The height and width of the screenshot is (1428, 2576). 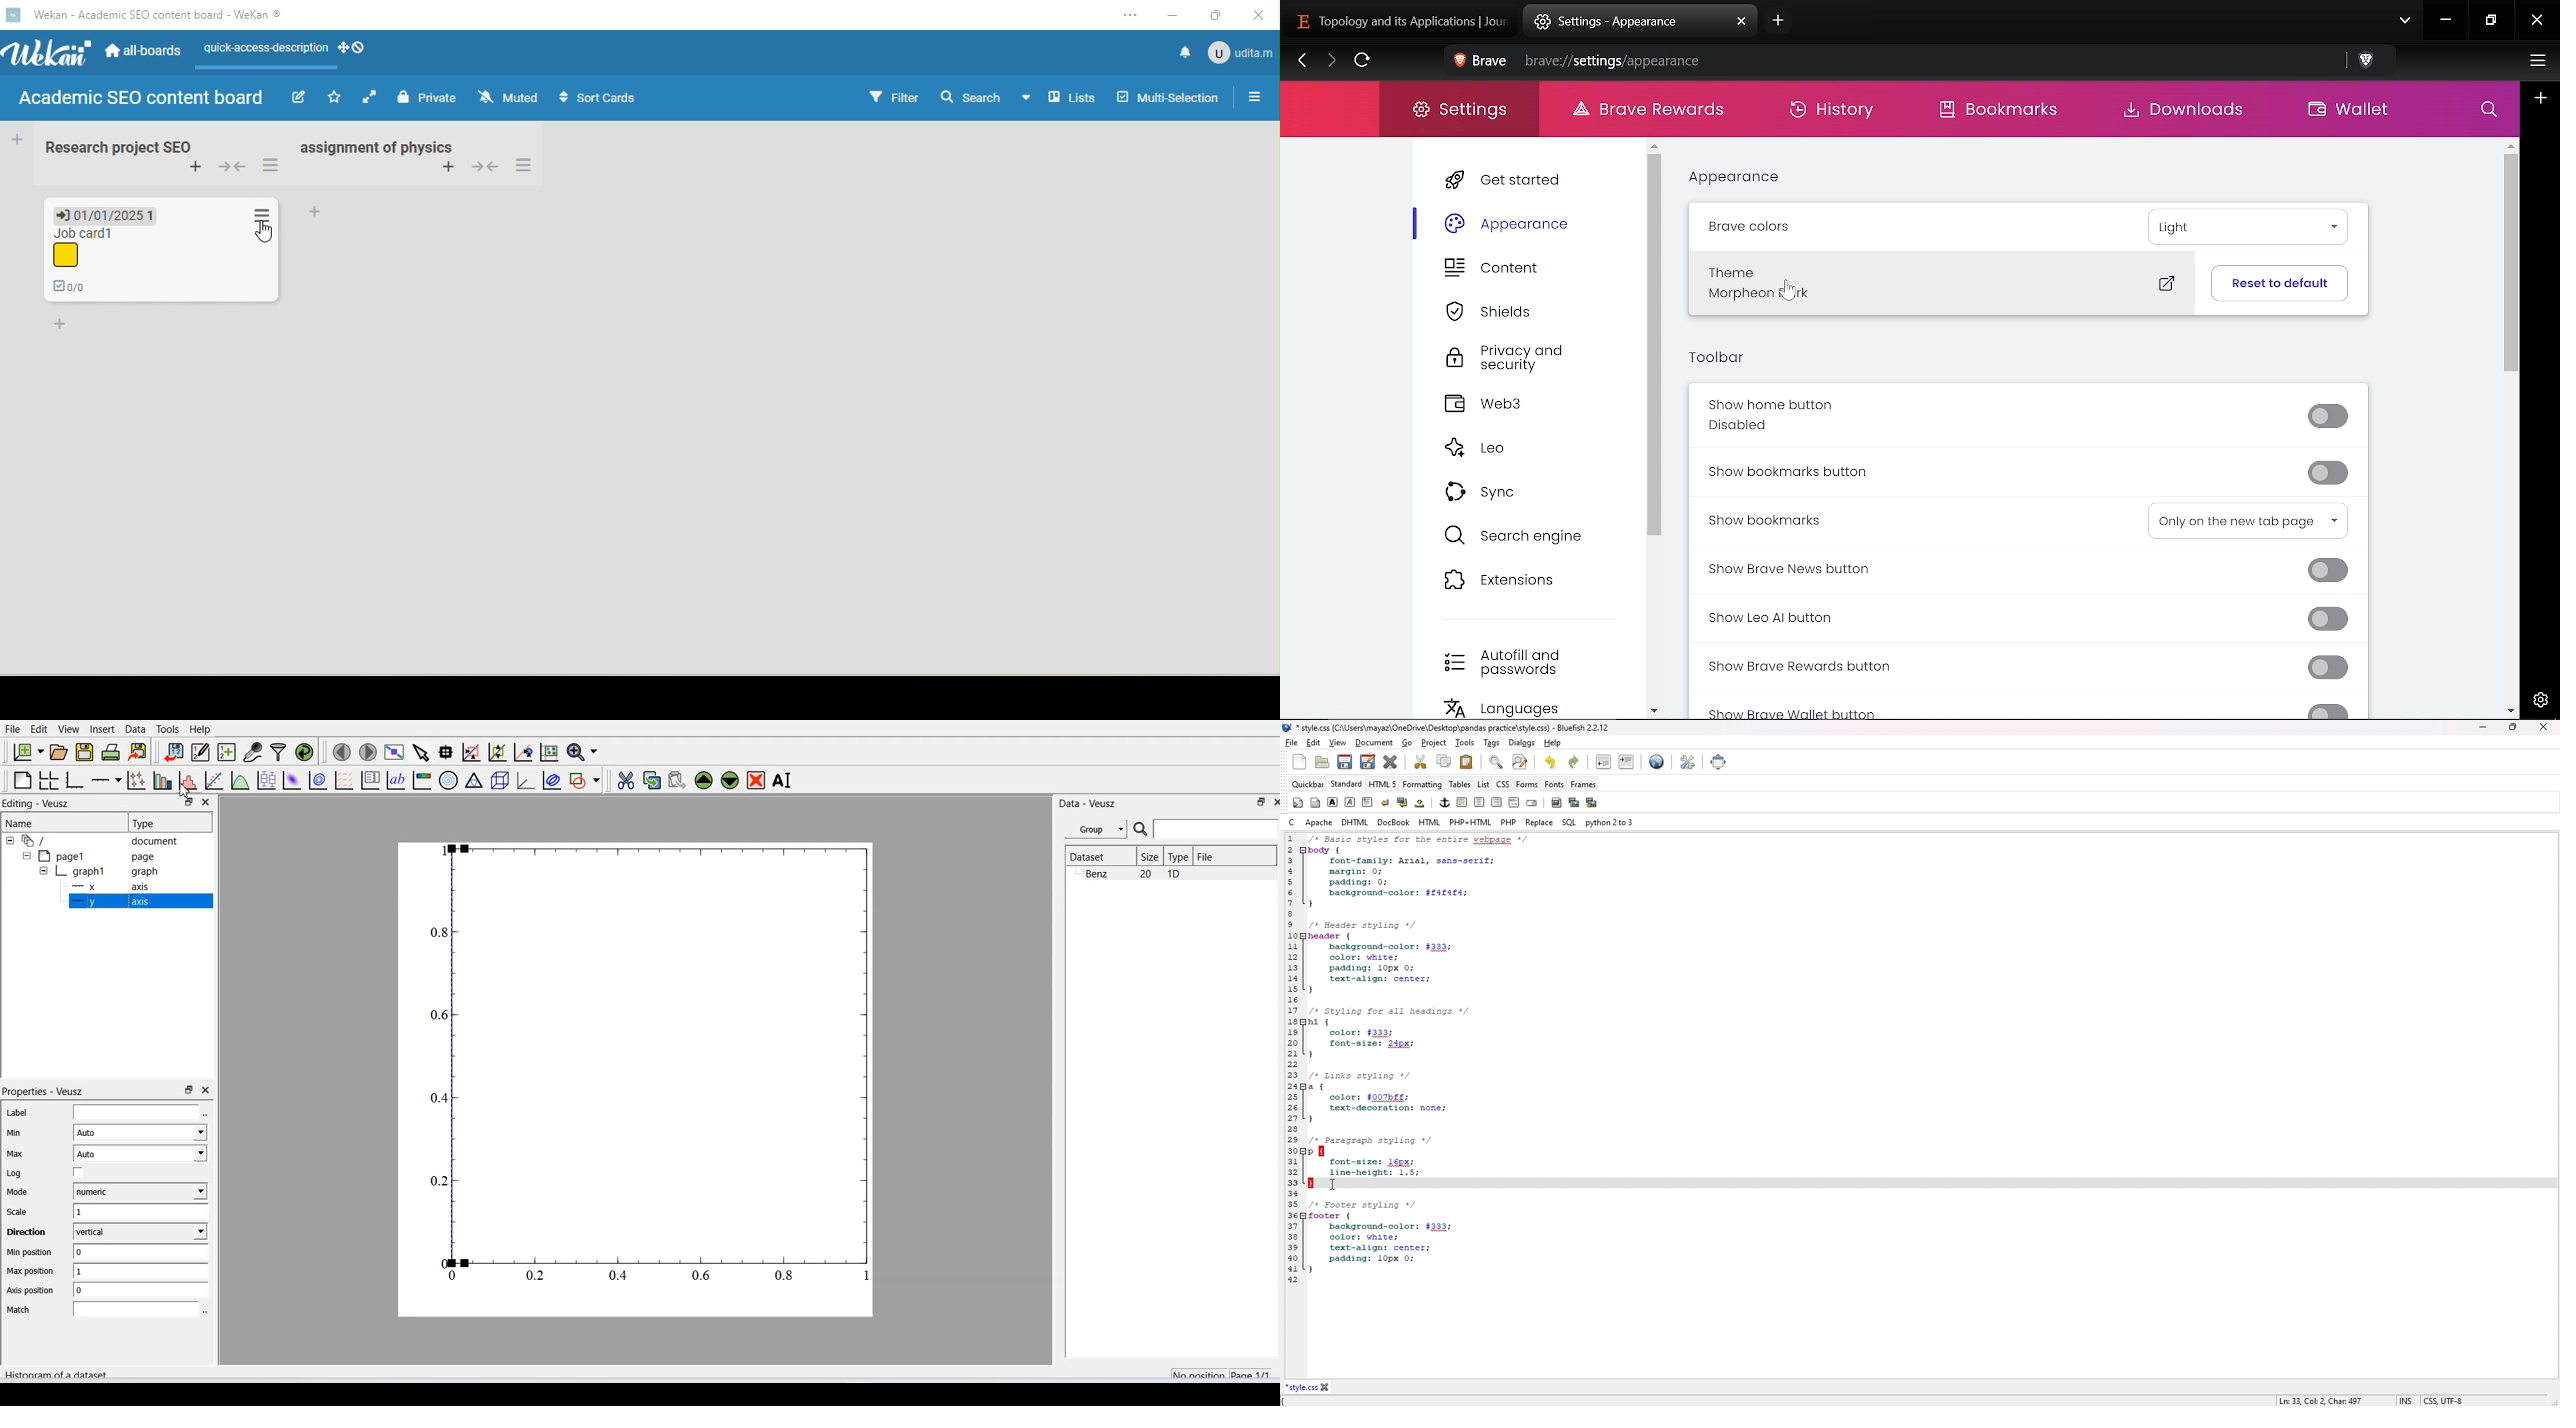 I want to click on Plot bar chart, so click(x=163, y=780).